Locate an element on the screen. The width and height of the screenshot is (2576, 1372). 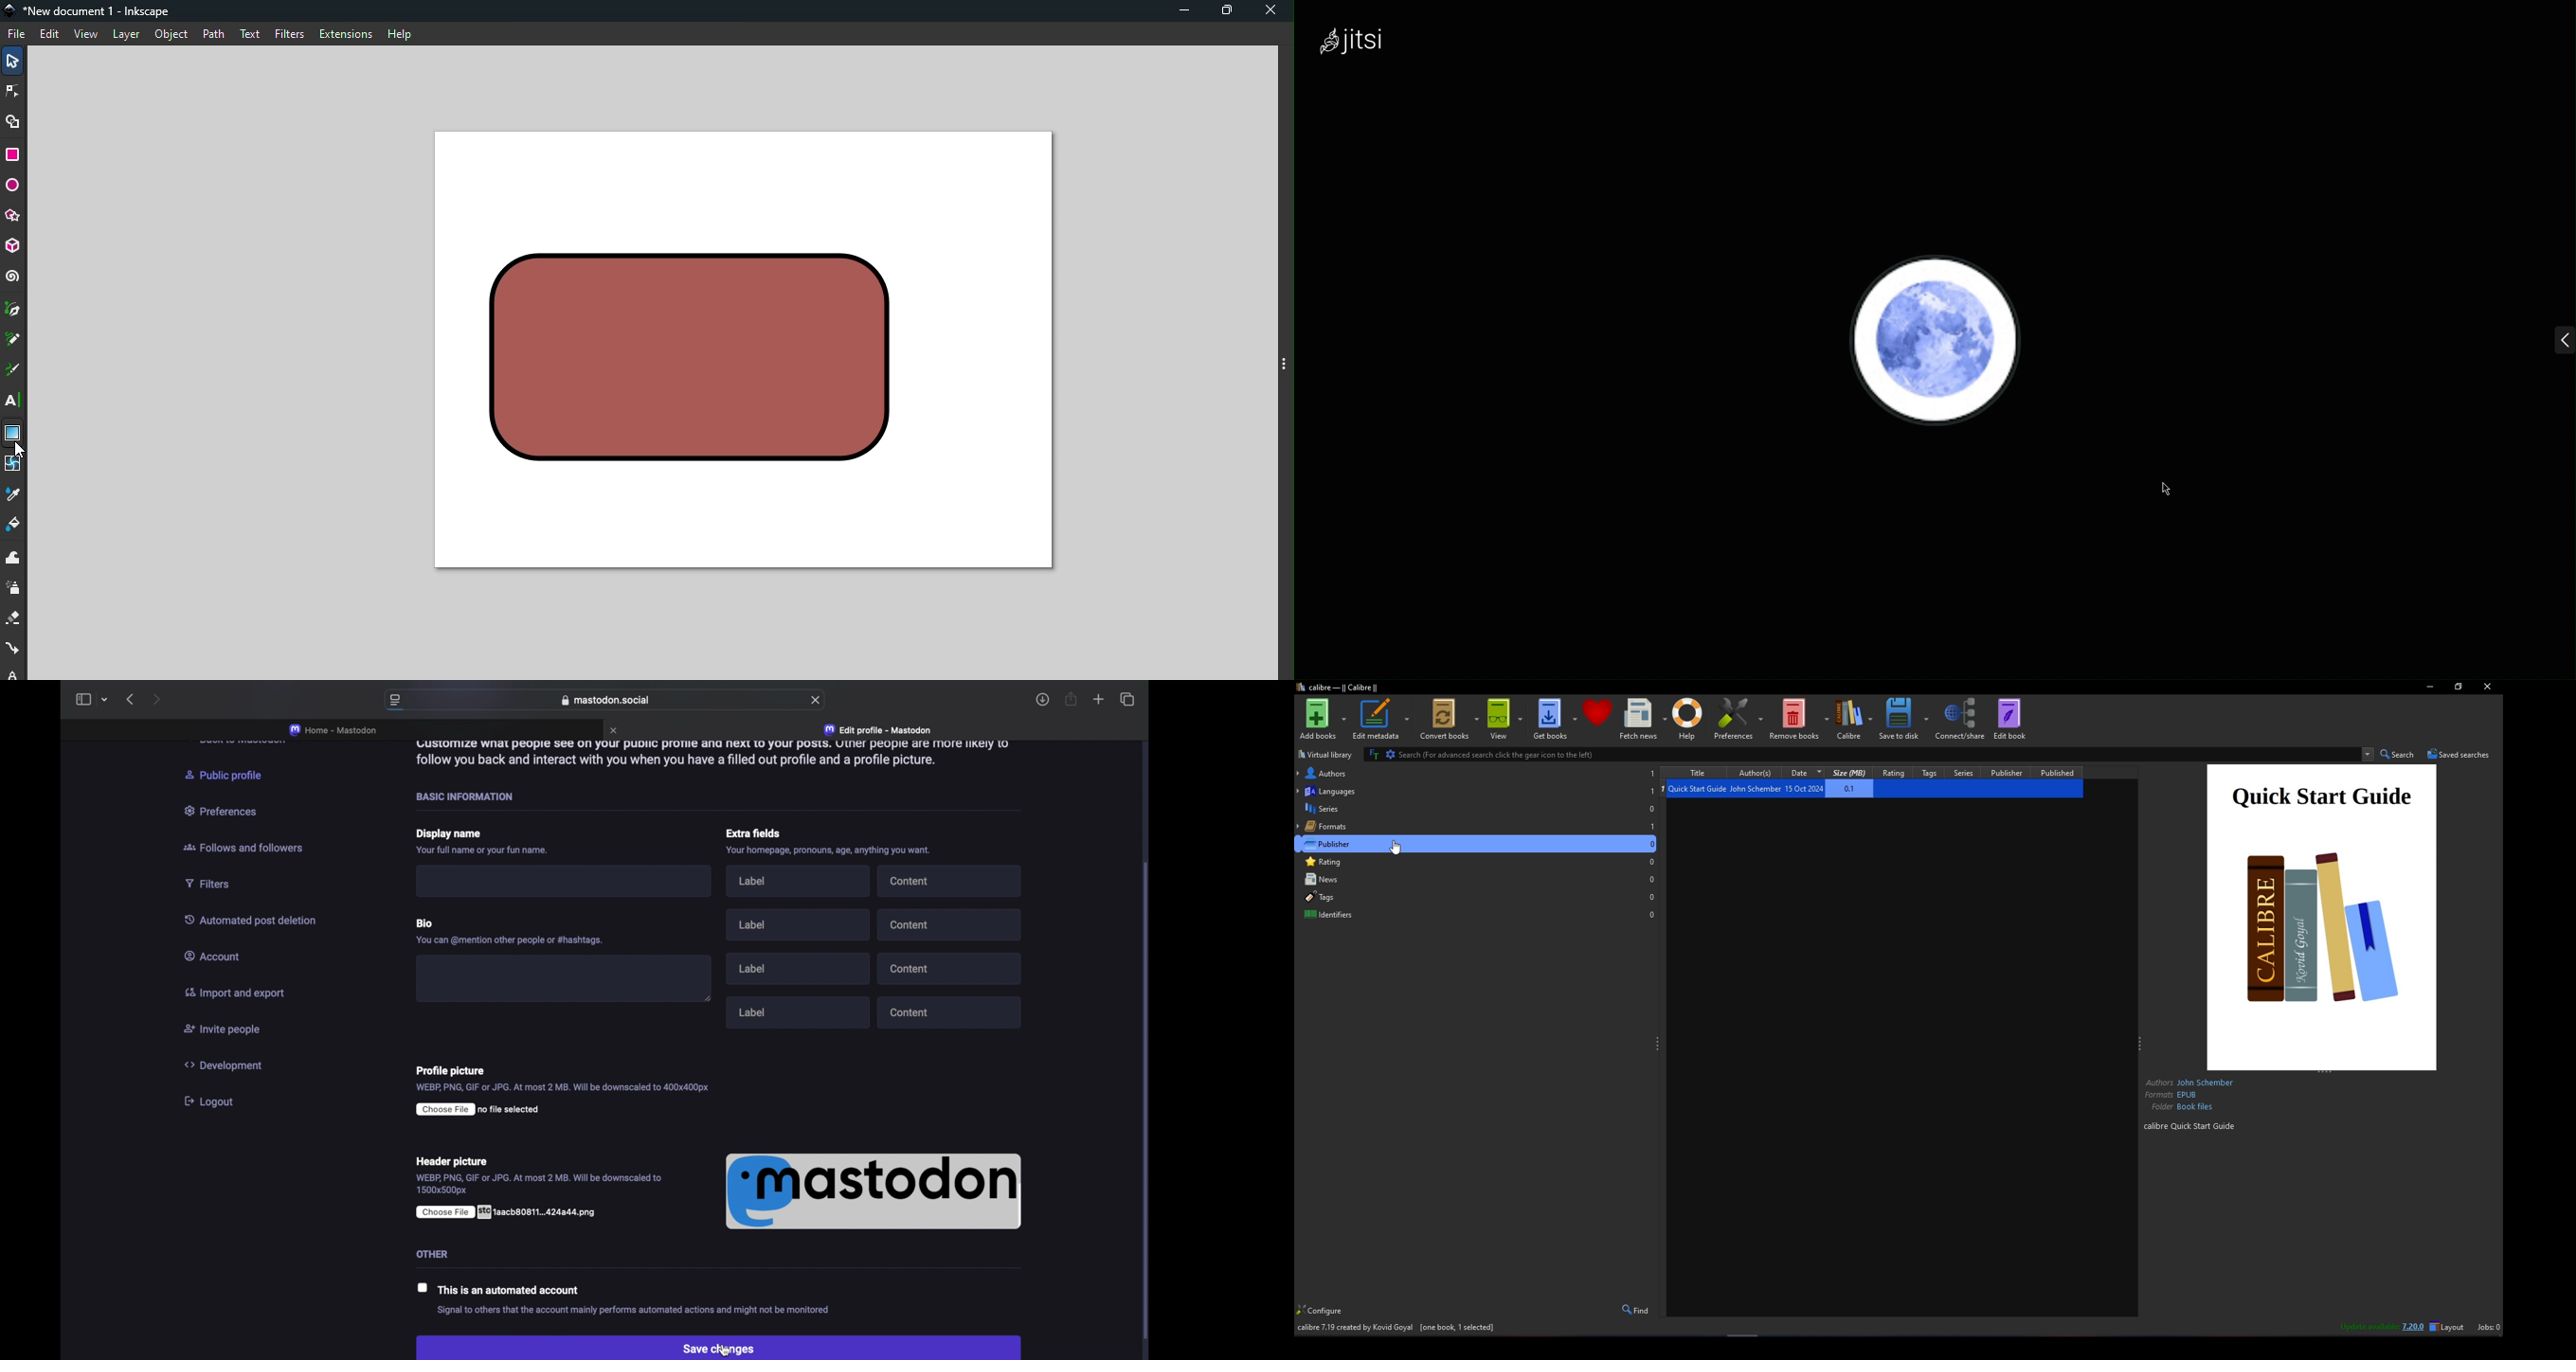
Extra fields is located at coordinates (756, 833).